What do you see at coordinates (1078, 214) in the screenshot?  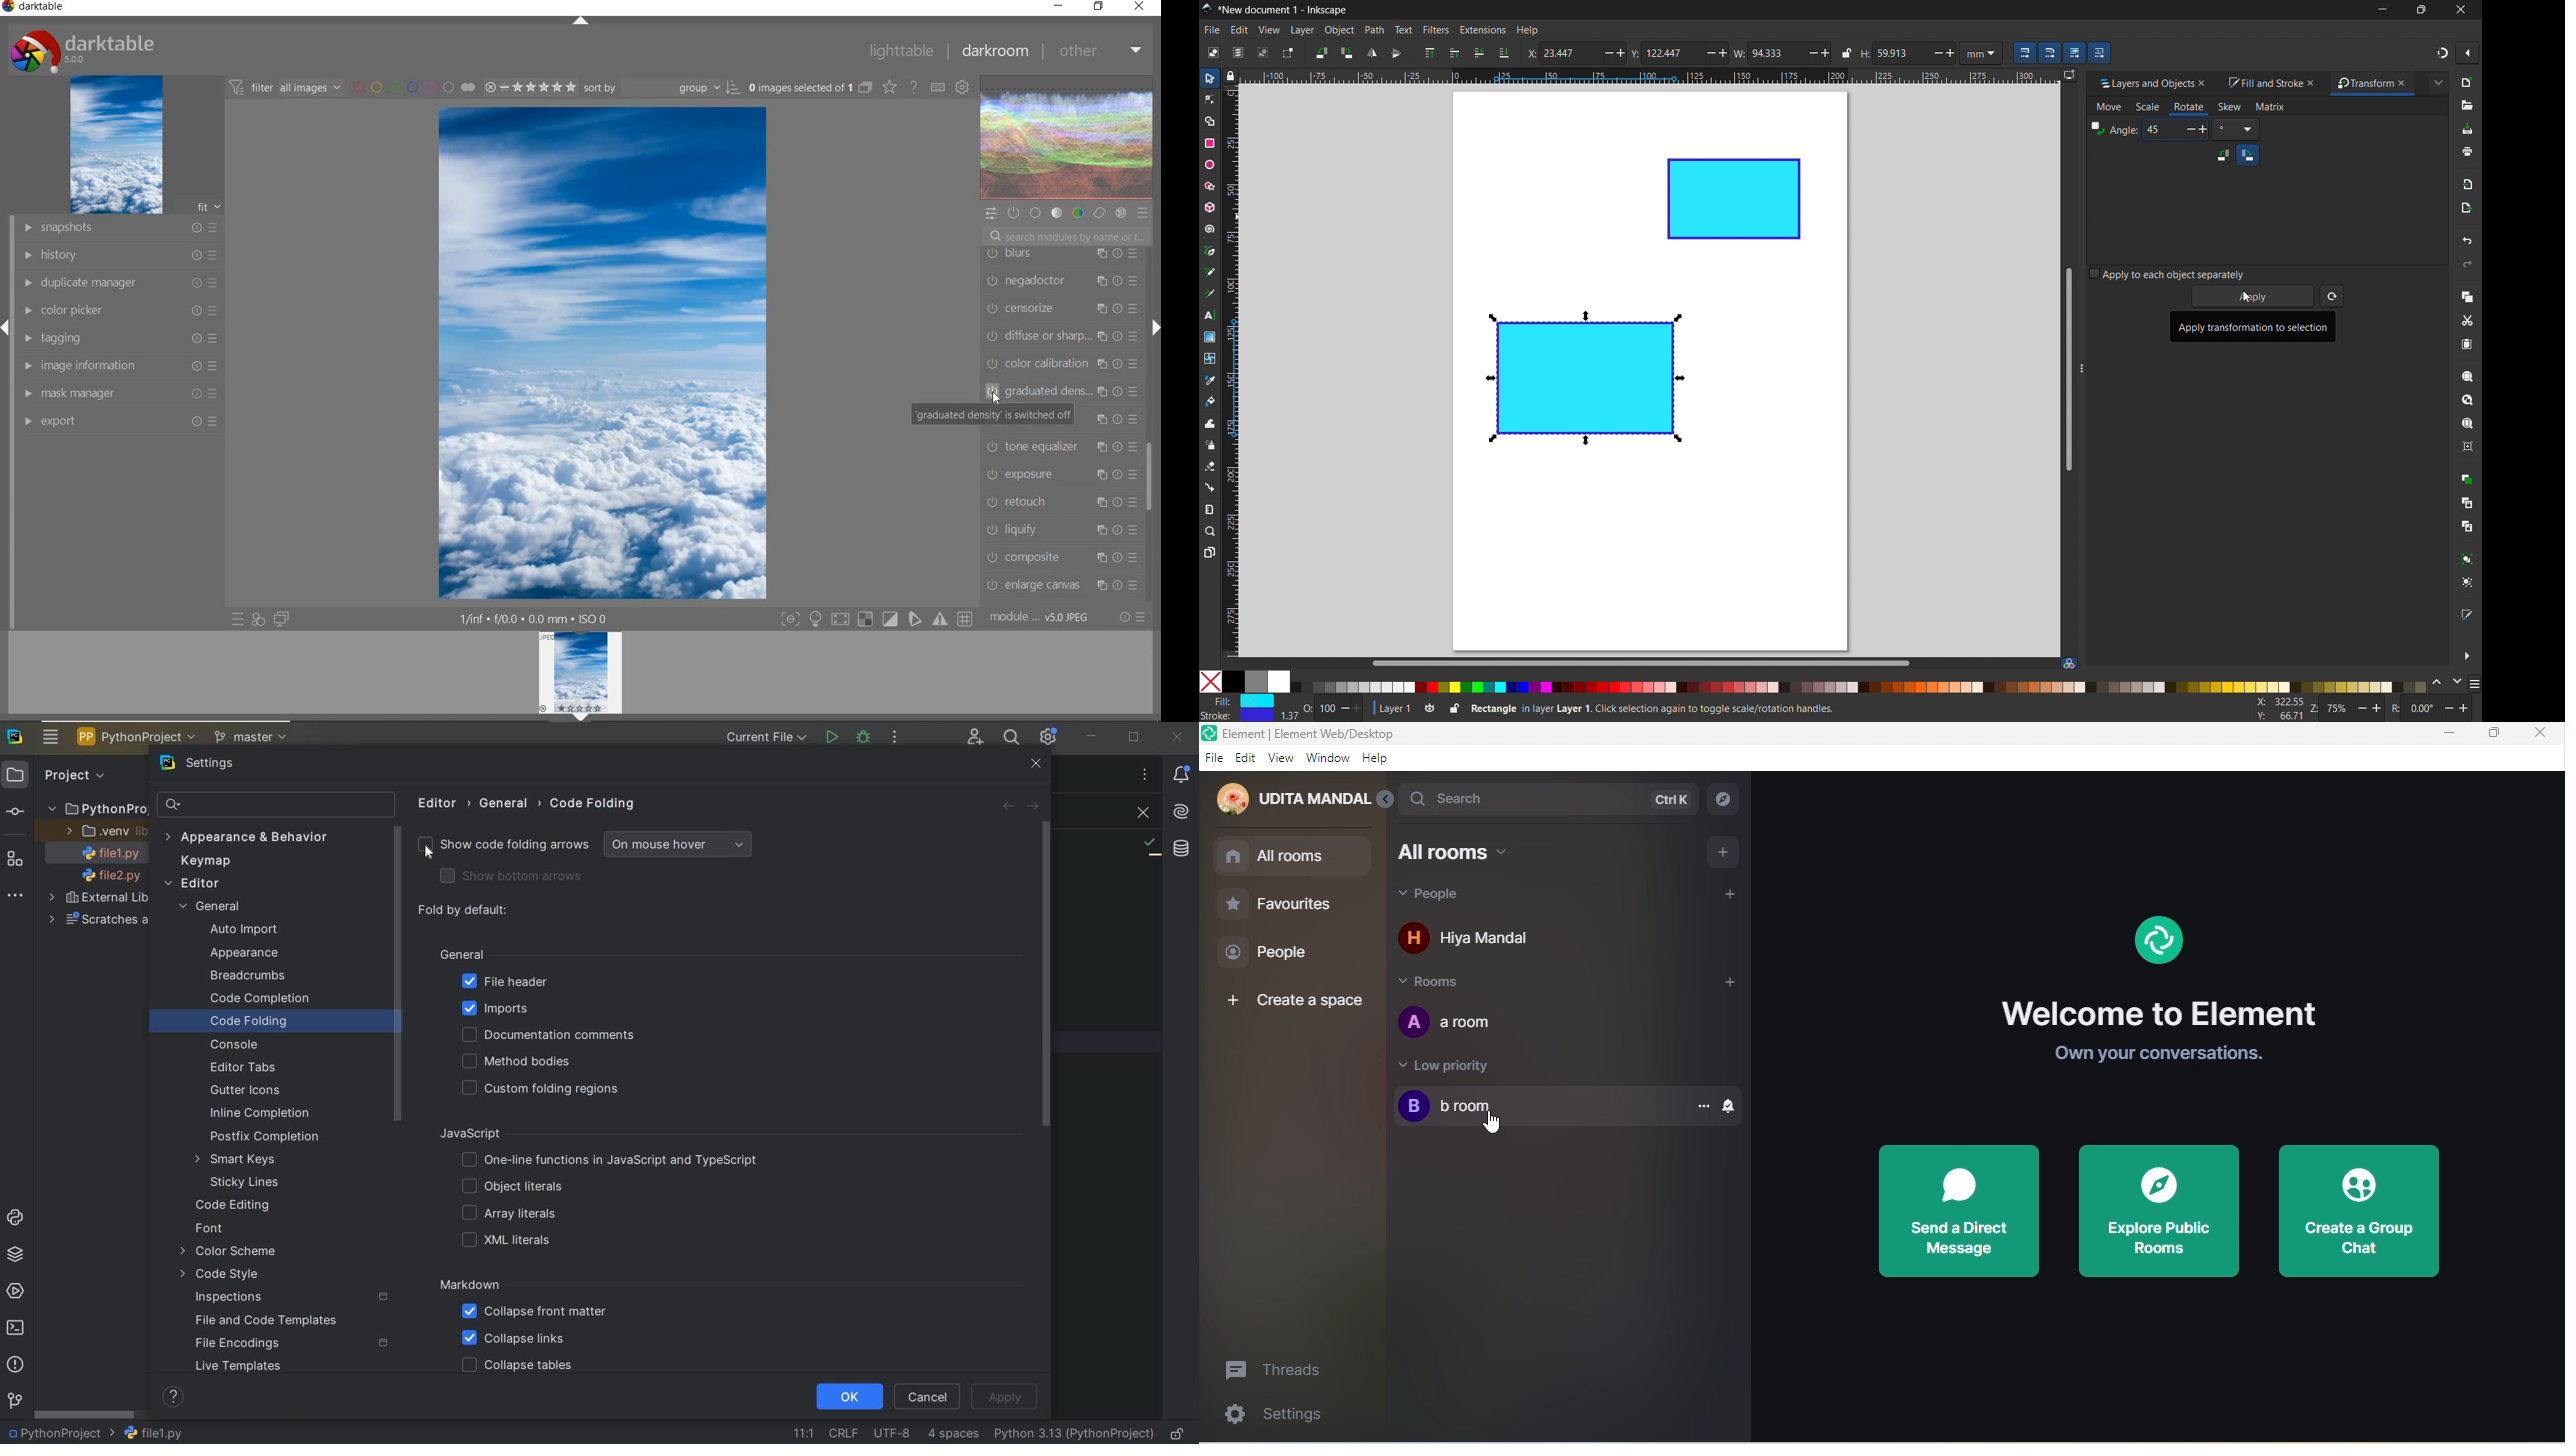 I see `COLOR` at bounding box center [1078, 214].